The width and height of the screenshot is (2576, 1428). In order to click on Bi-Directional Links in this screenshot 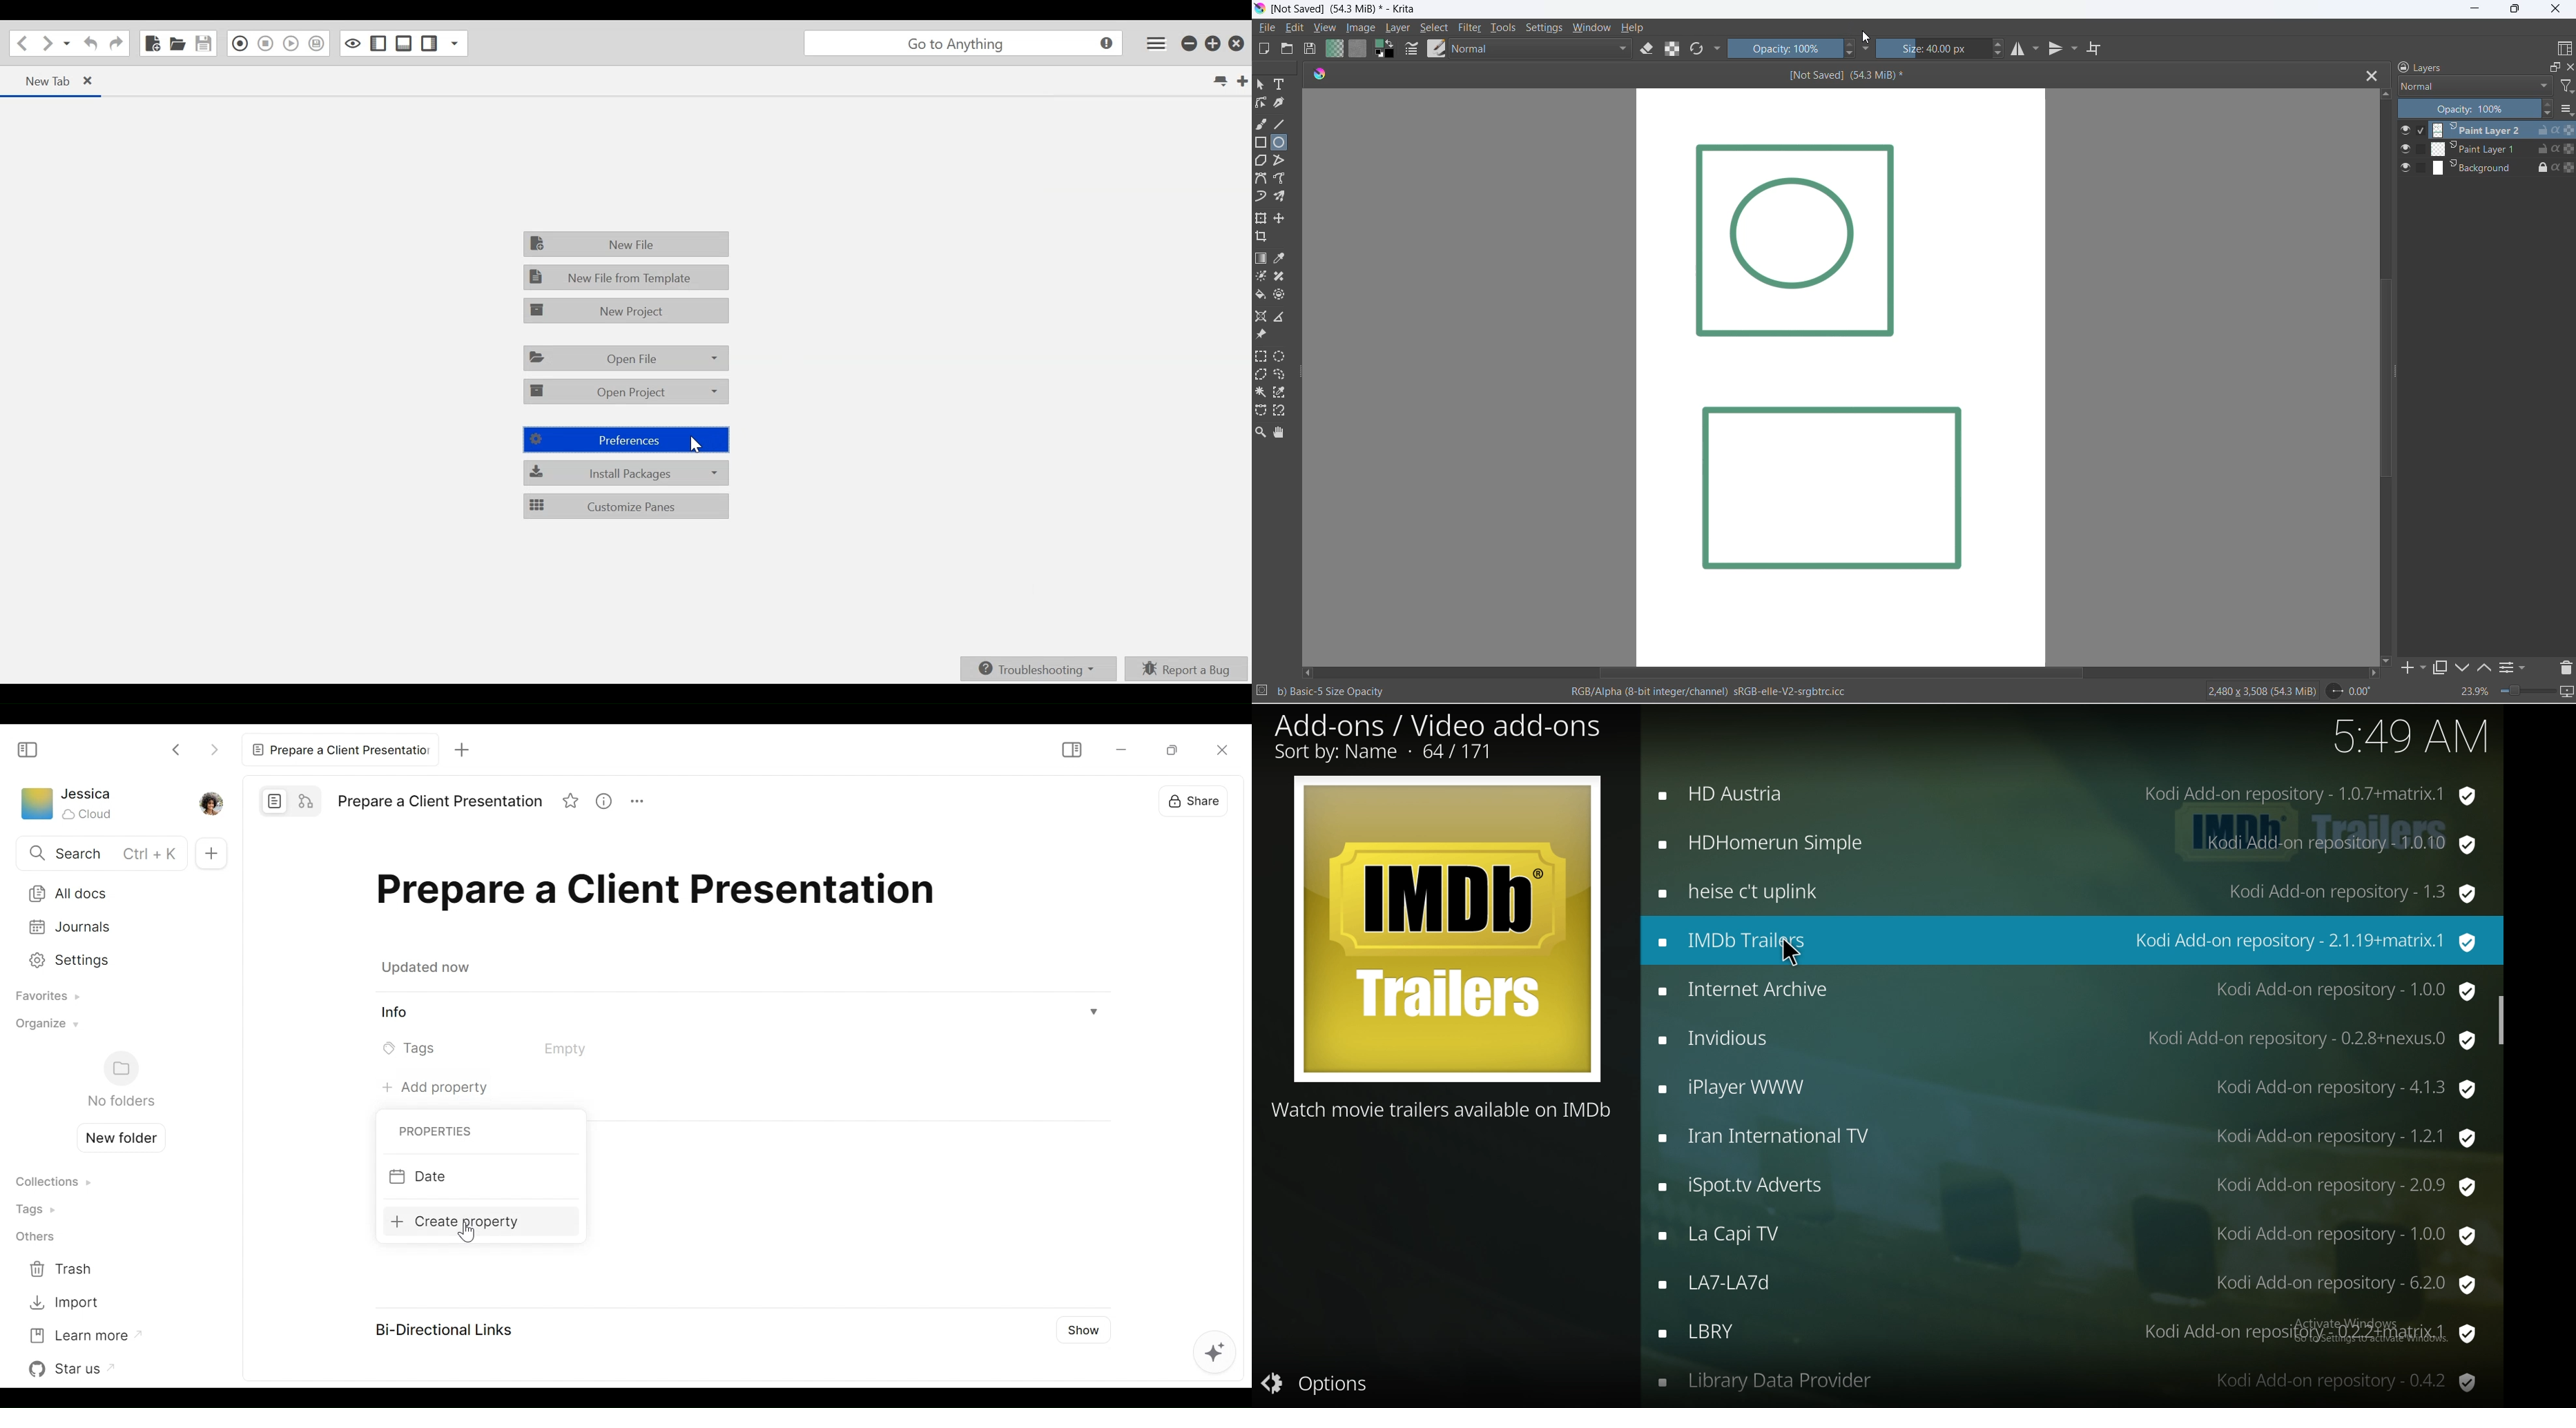, I will do `click(441, 1328)`.